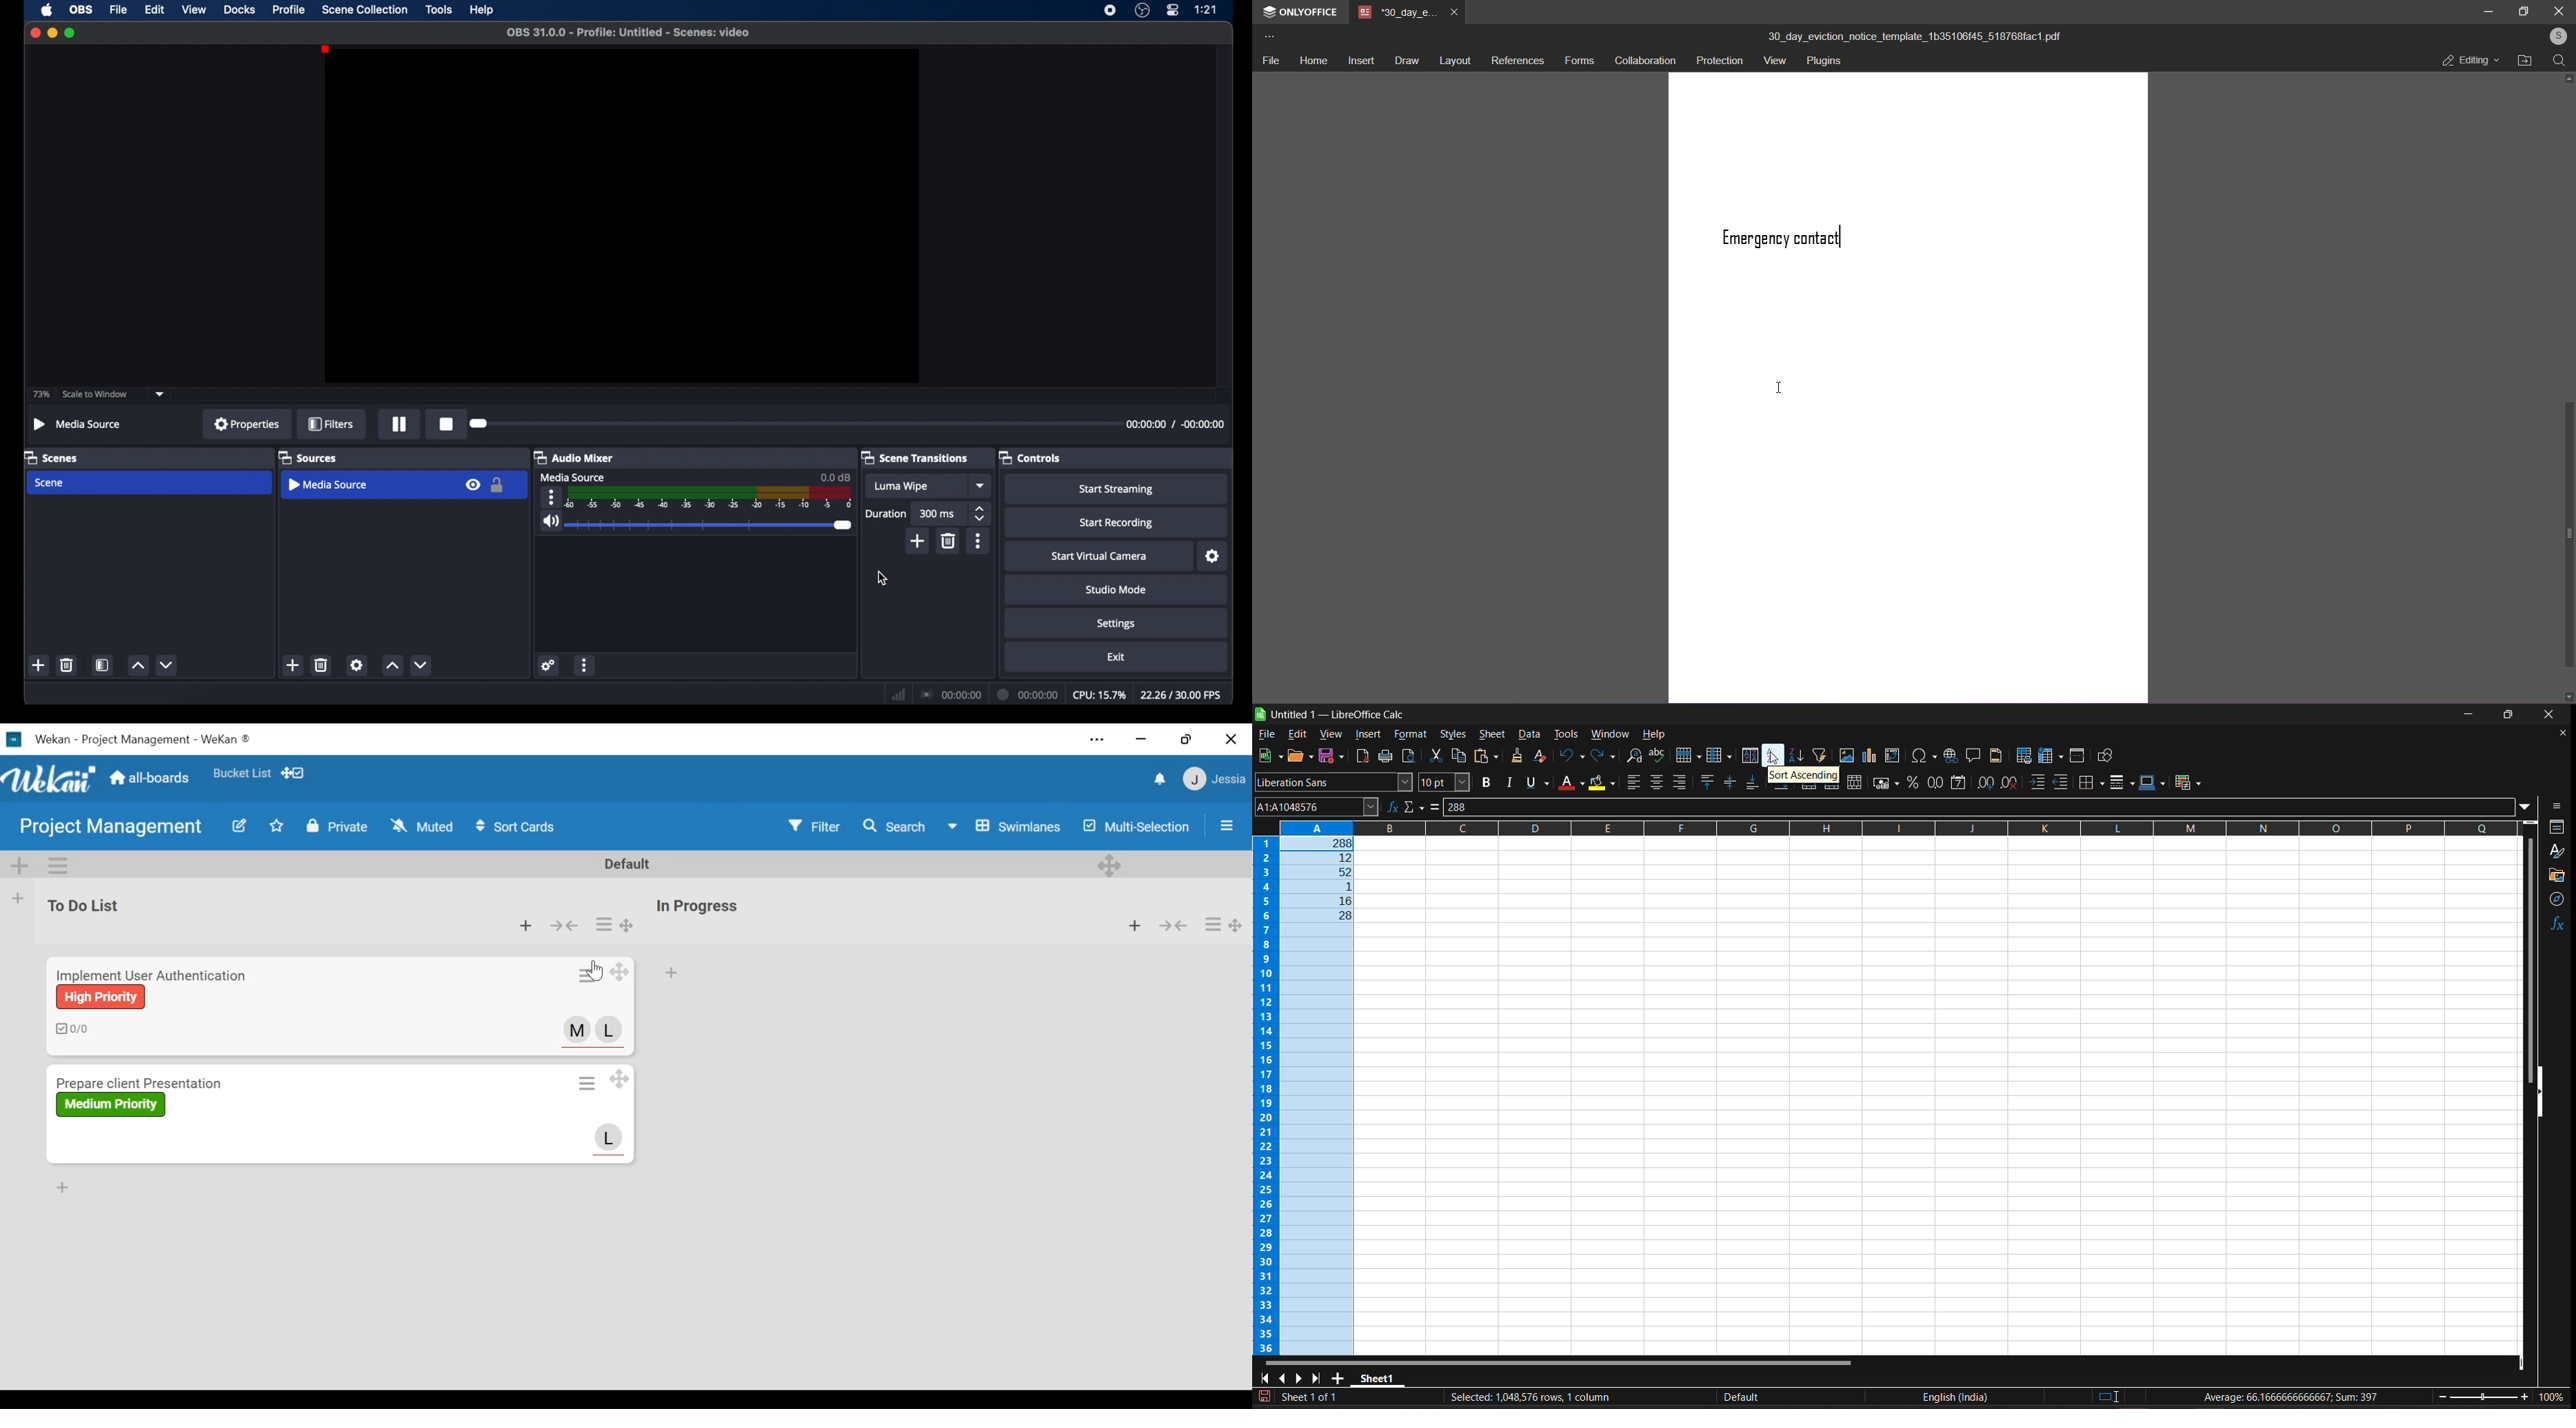 The height and width of the screenshot is (1428, 2576). Describe the element at coordinates (885, 514) in the screenshot. I see `duration` at that location.